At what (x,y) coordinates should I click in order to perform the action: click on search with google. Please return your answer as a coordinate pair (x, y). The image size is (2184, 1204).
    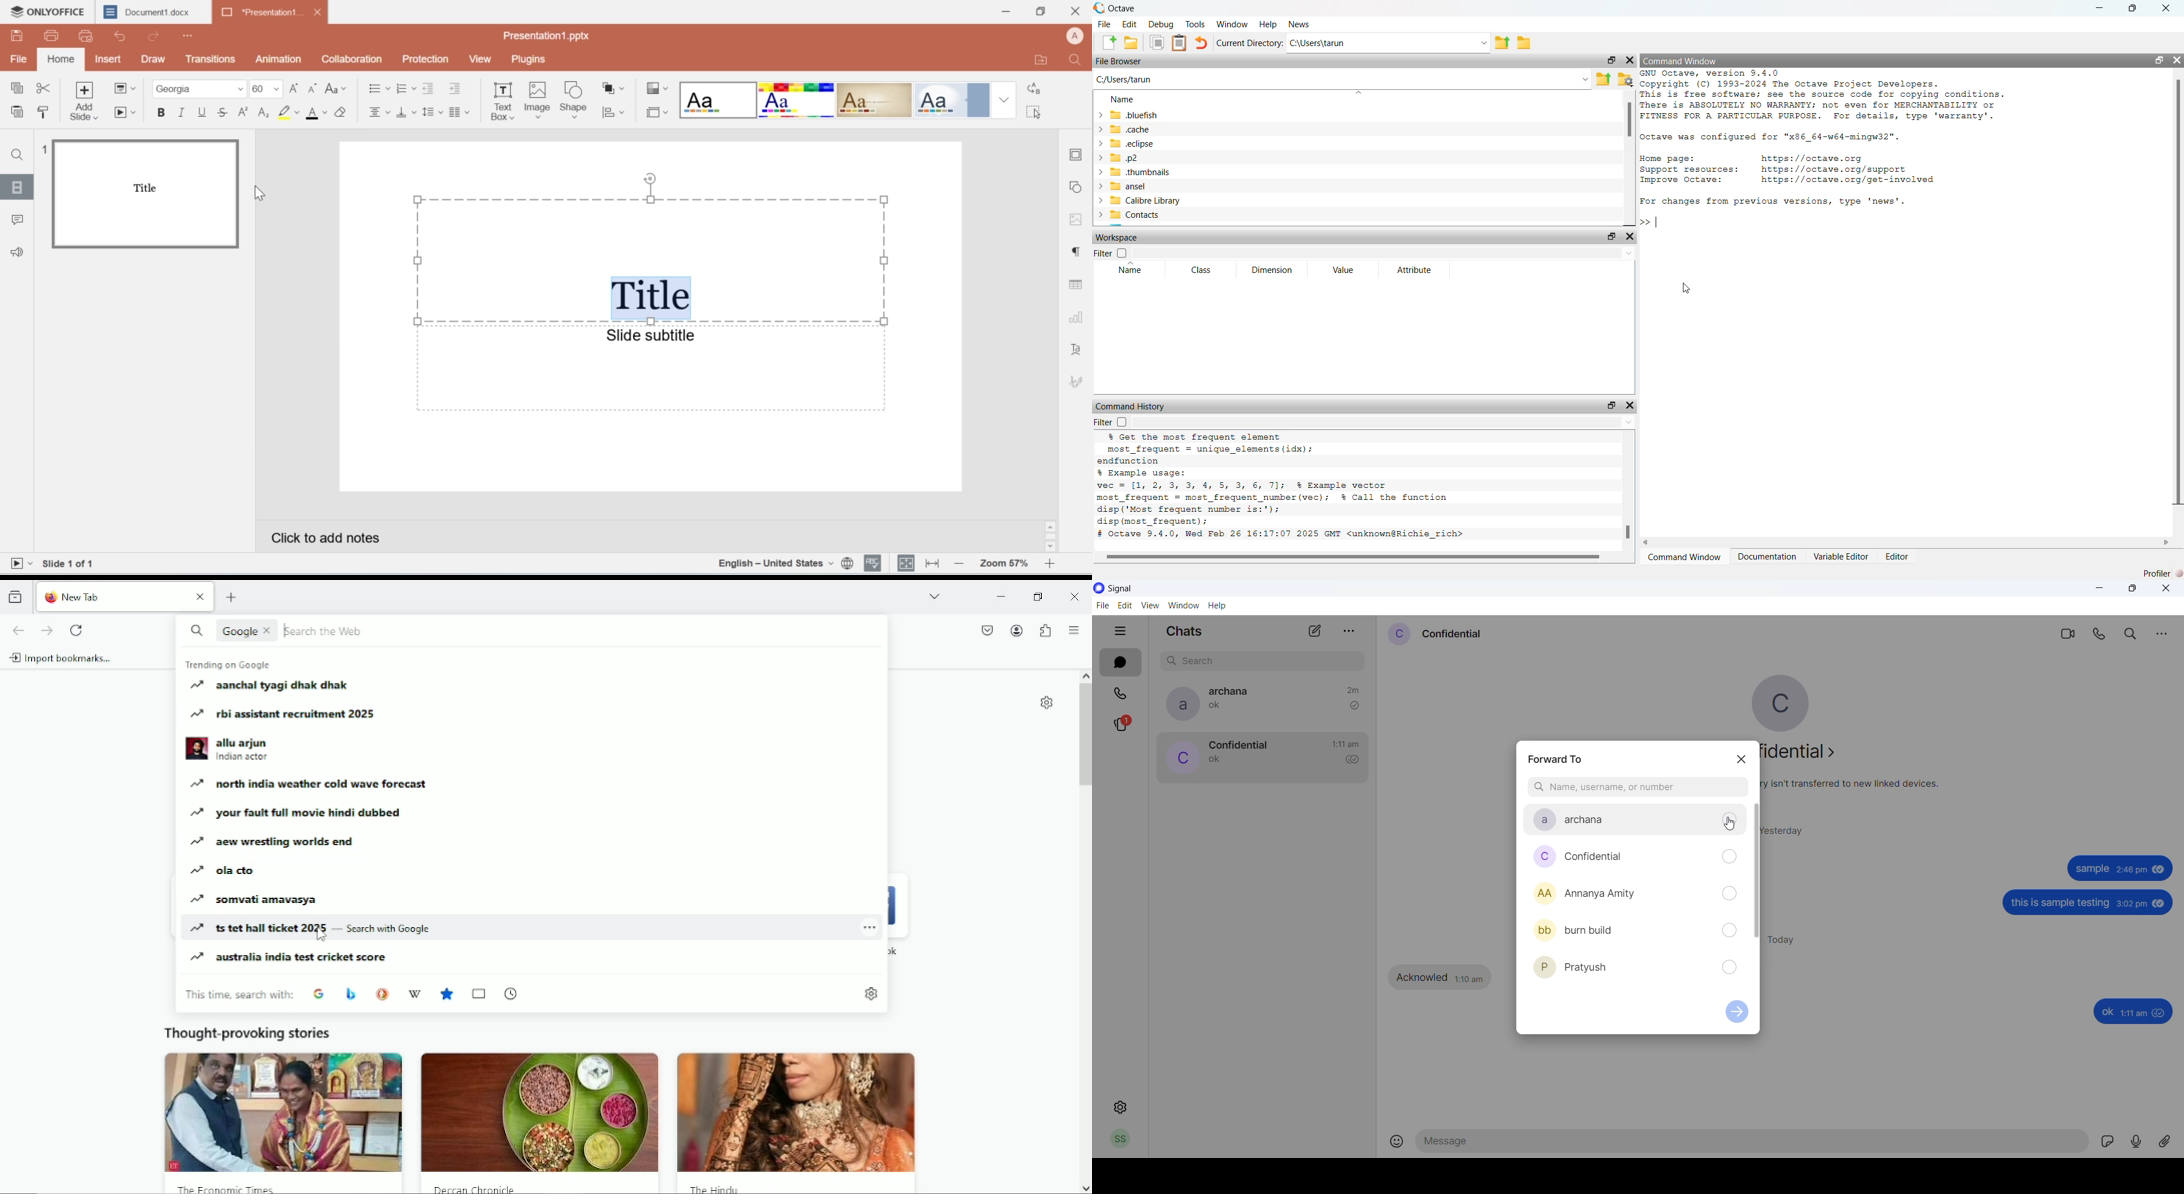
    Looking at the image, I should click on (389, 930).